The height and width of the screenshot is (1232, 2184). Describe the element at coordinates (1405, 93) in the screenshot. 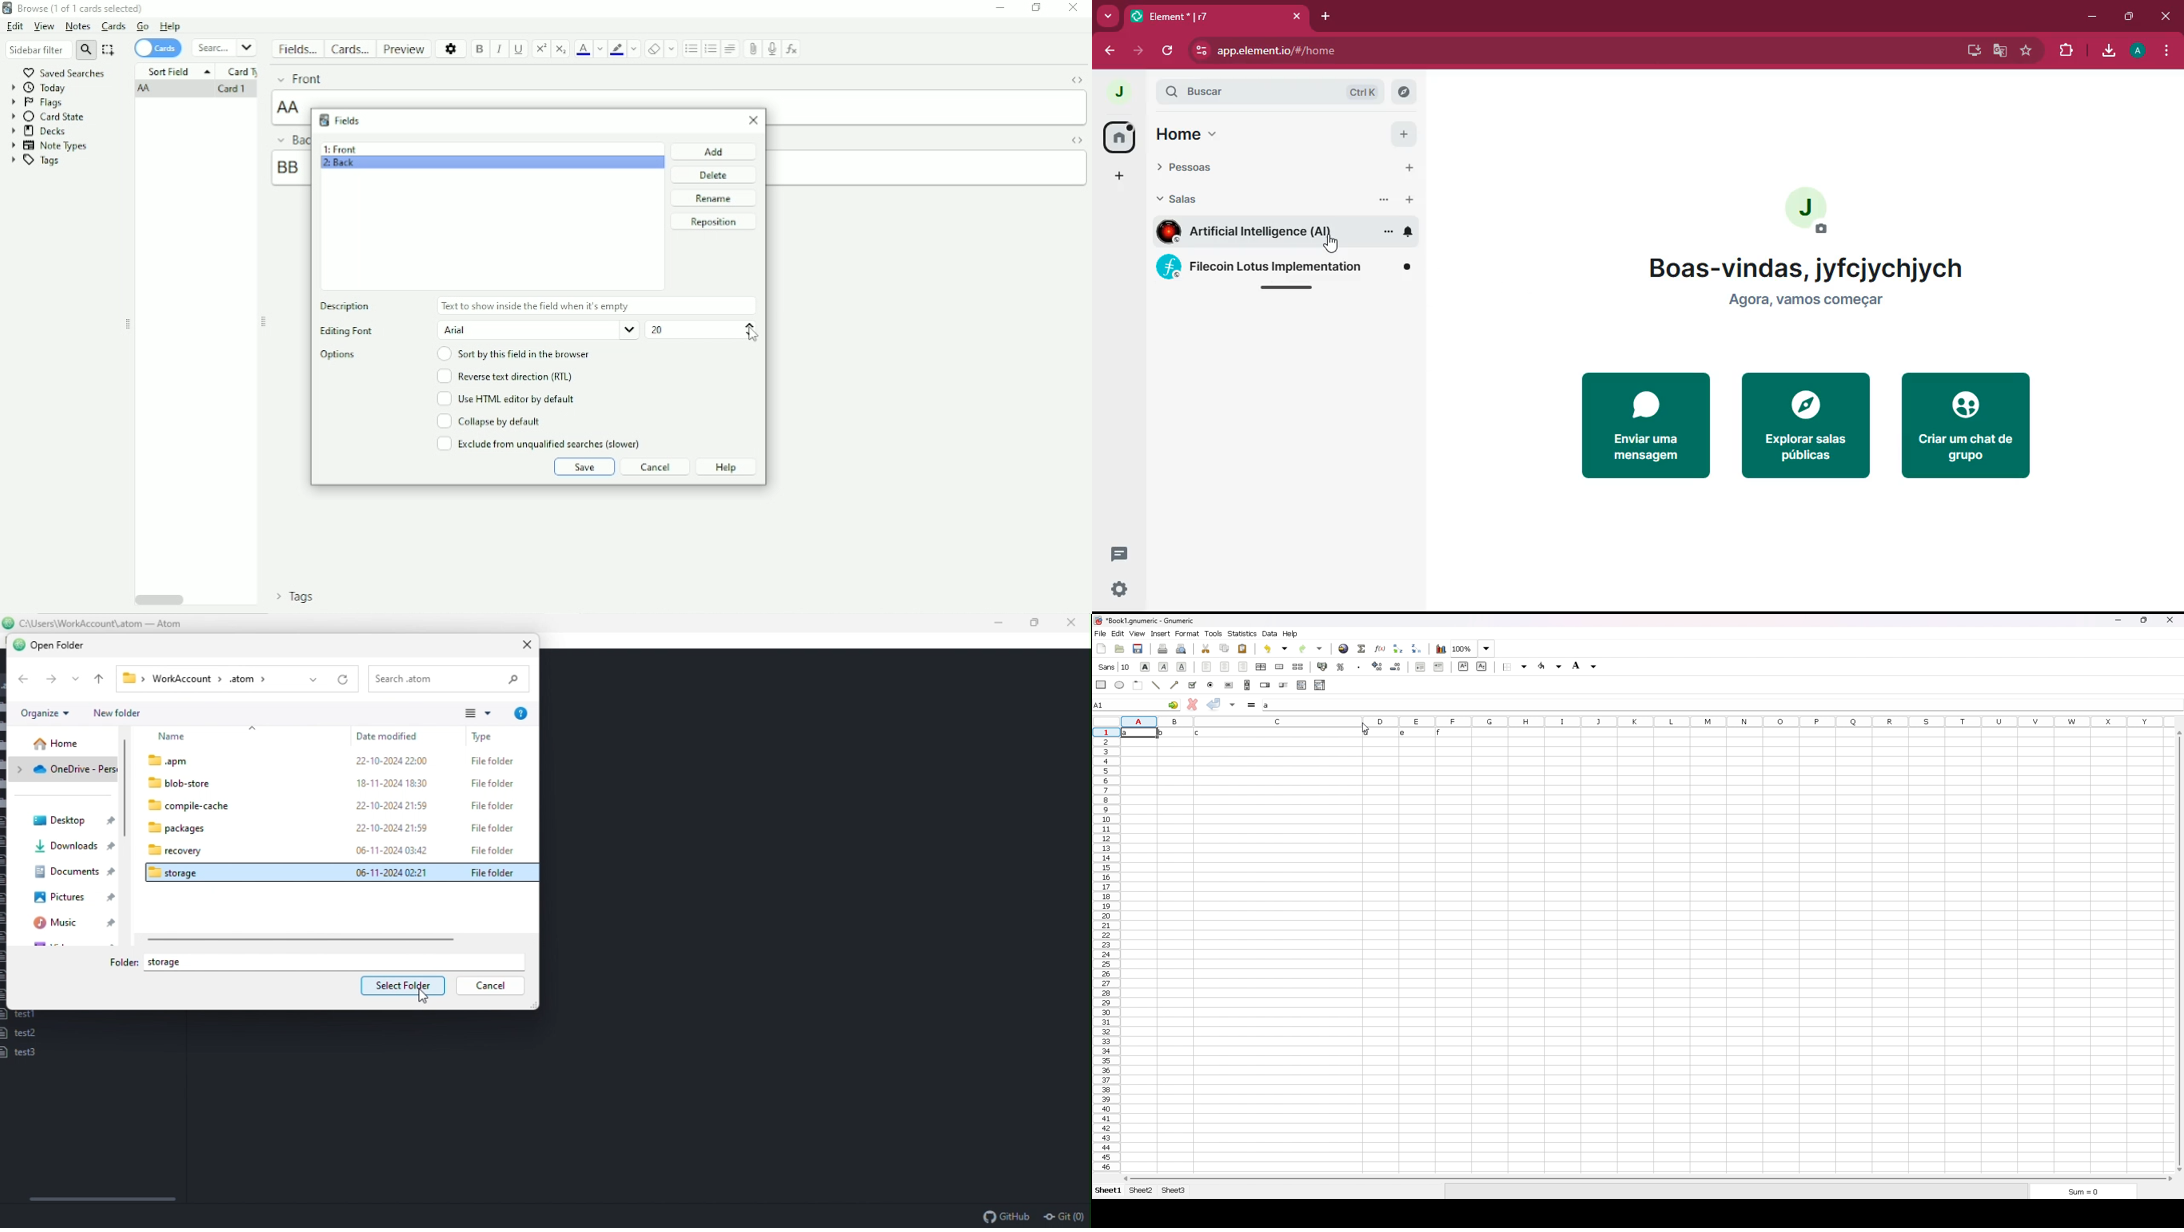

I see `explore` at that location.